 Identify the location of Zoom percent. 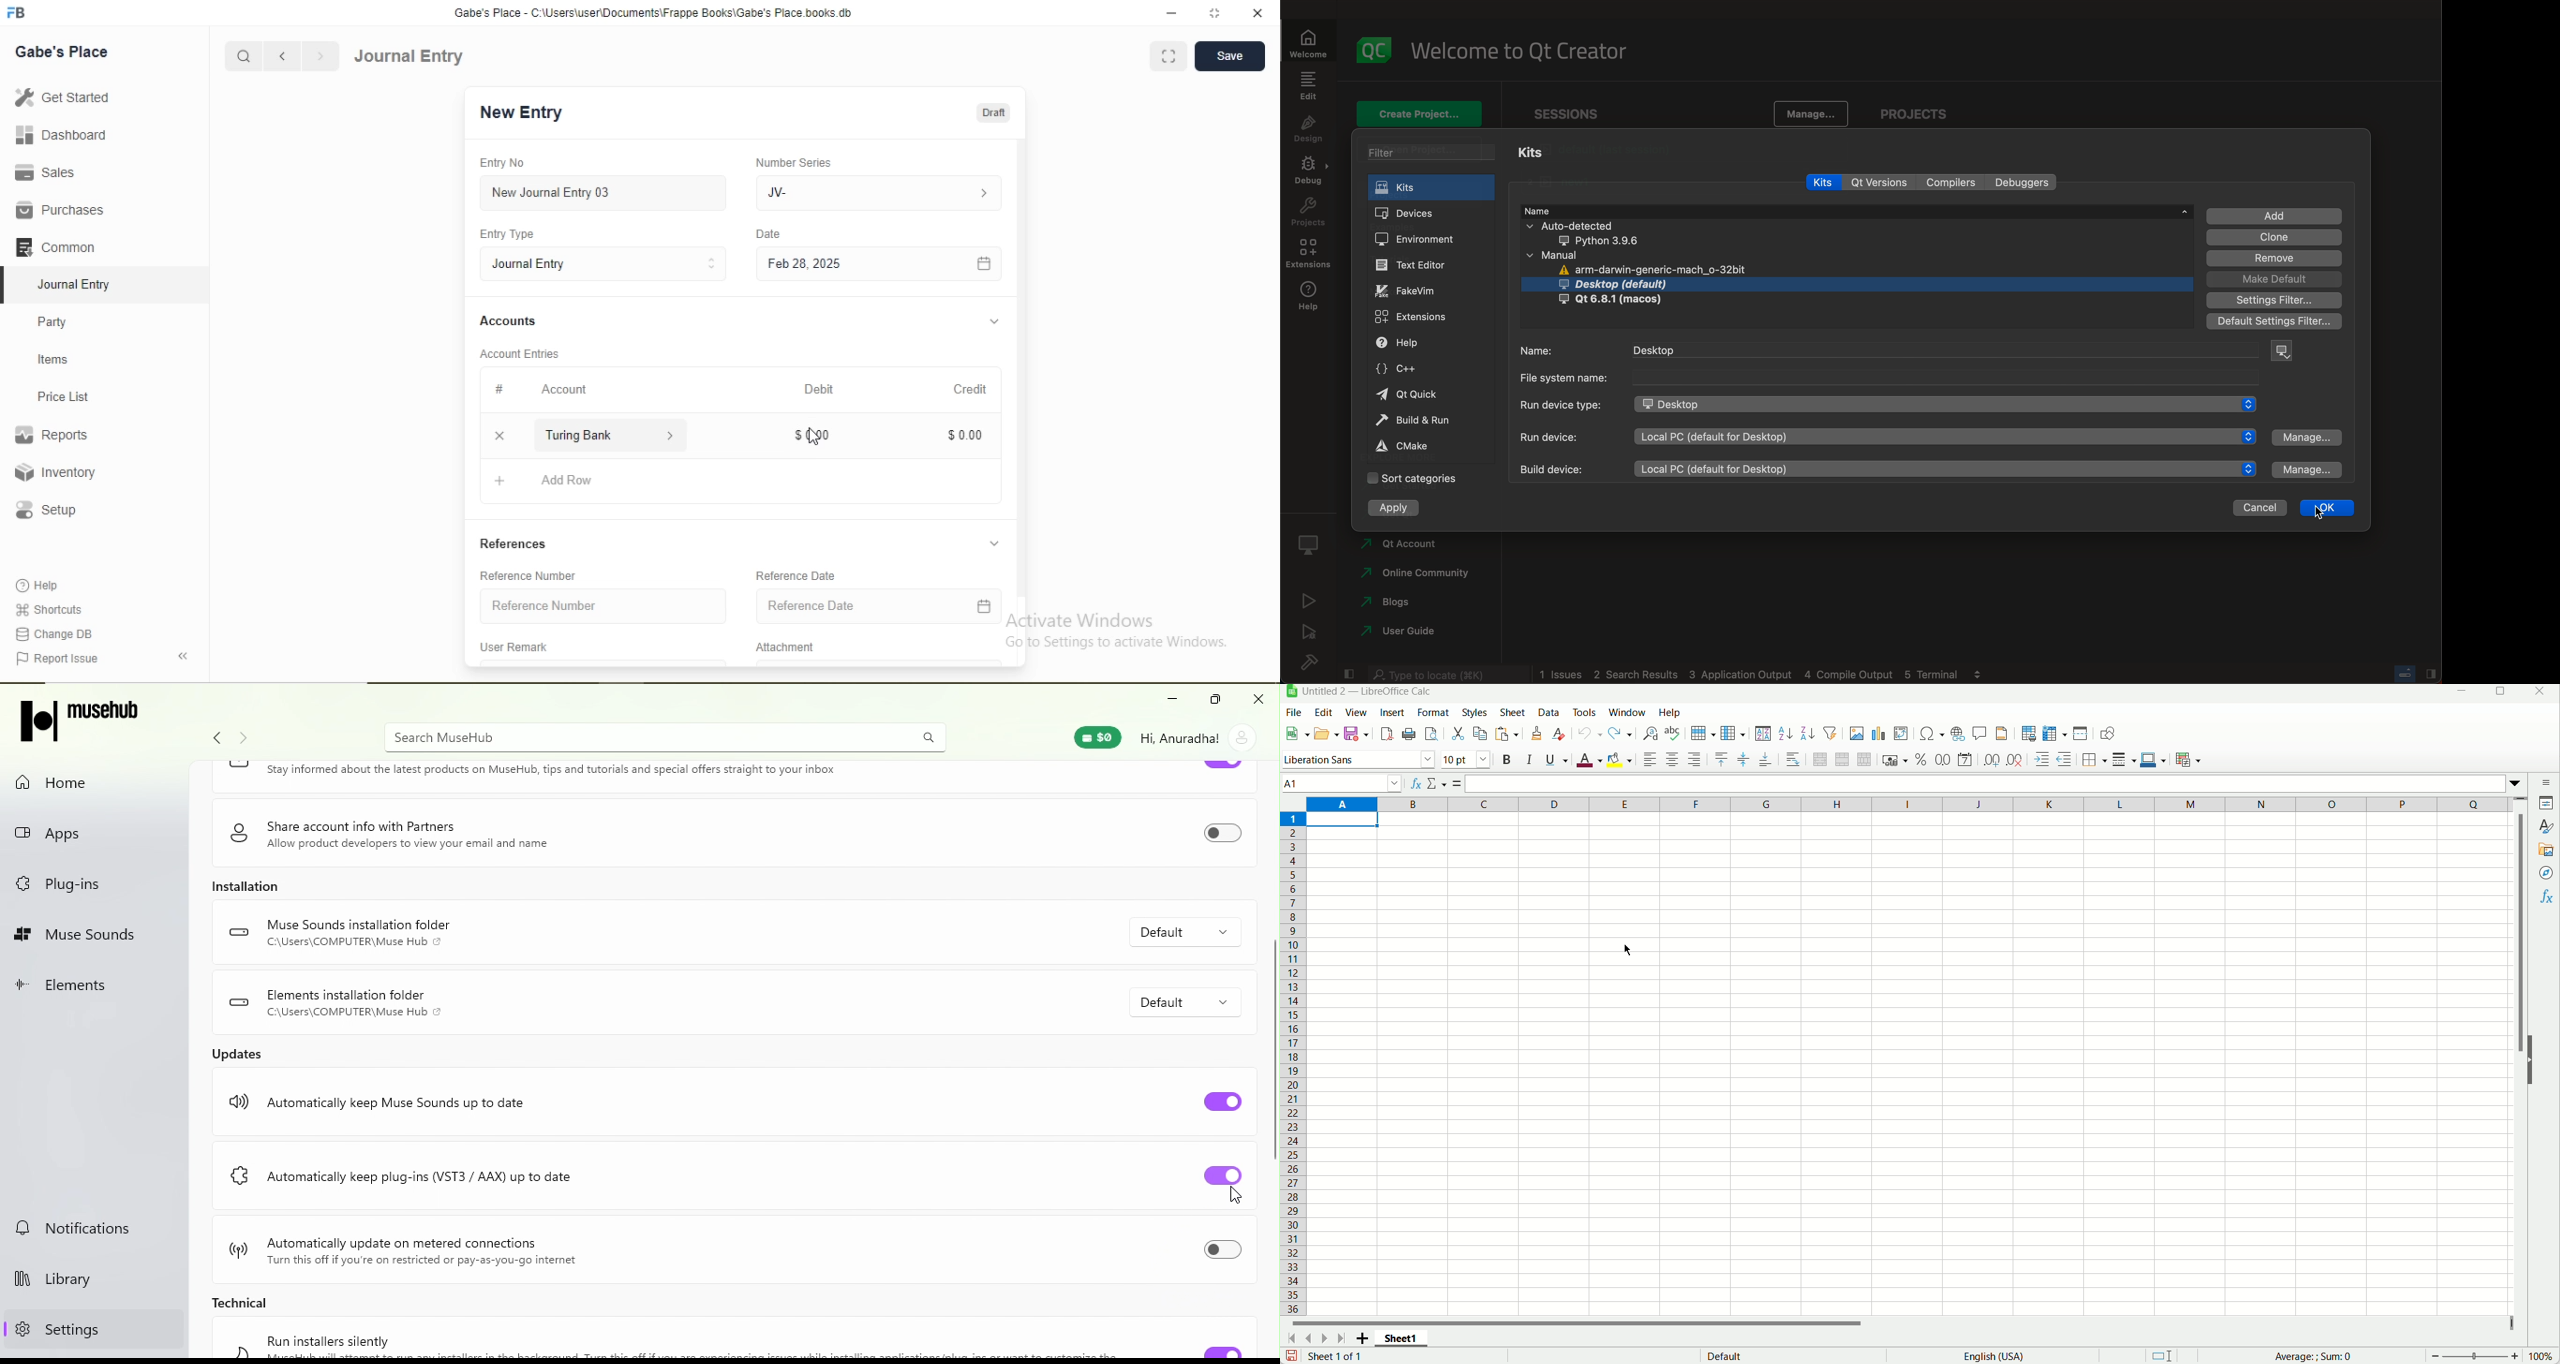
(2541, 1356).